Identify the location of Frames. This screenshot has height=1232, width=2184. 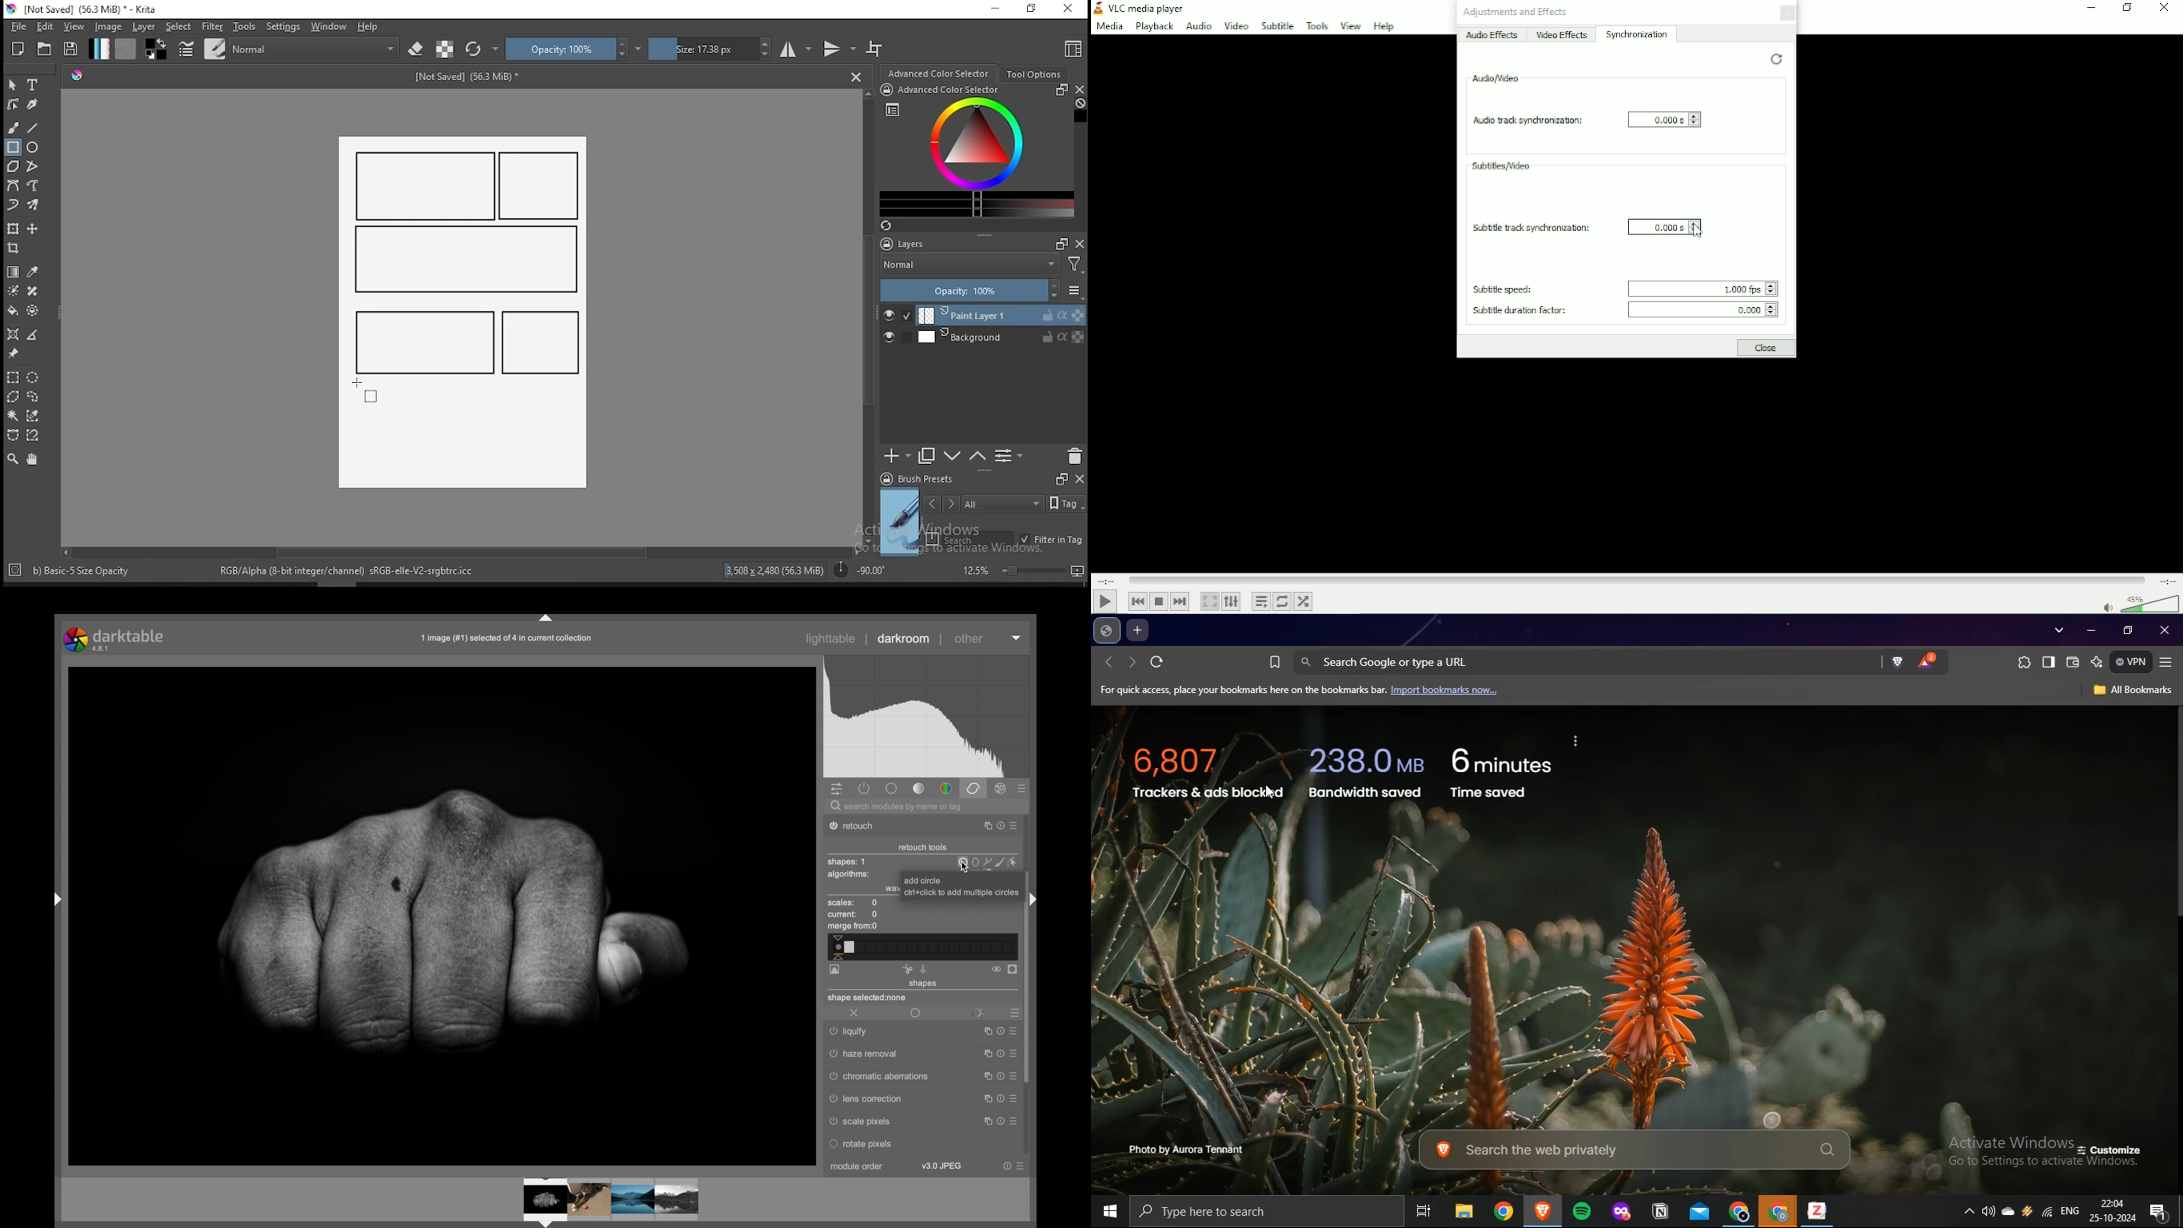
(1057, 243).